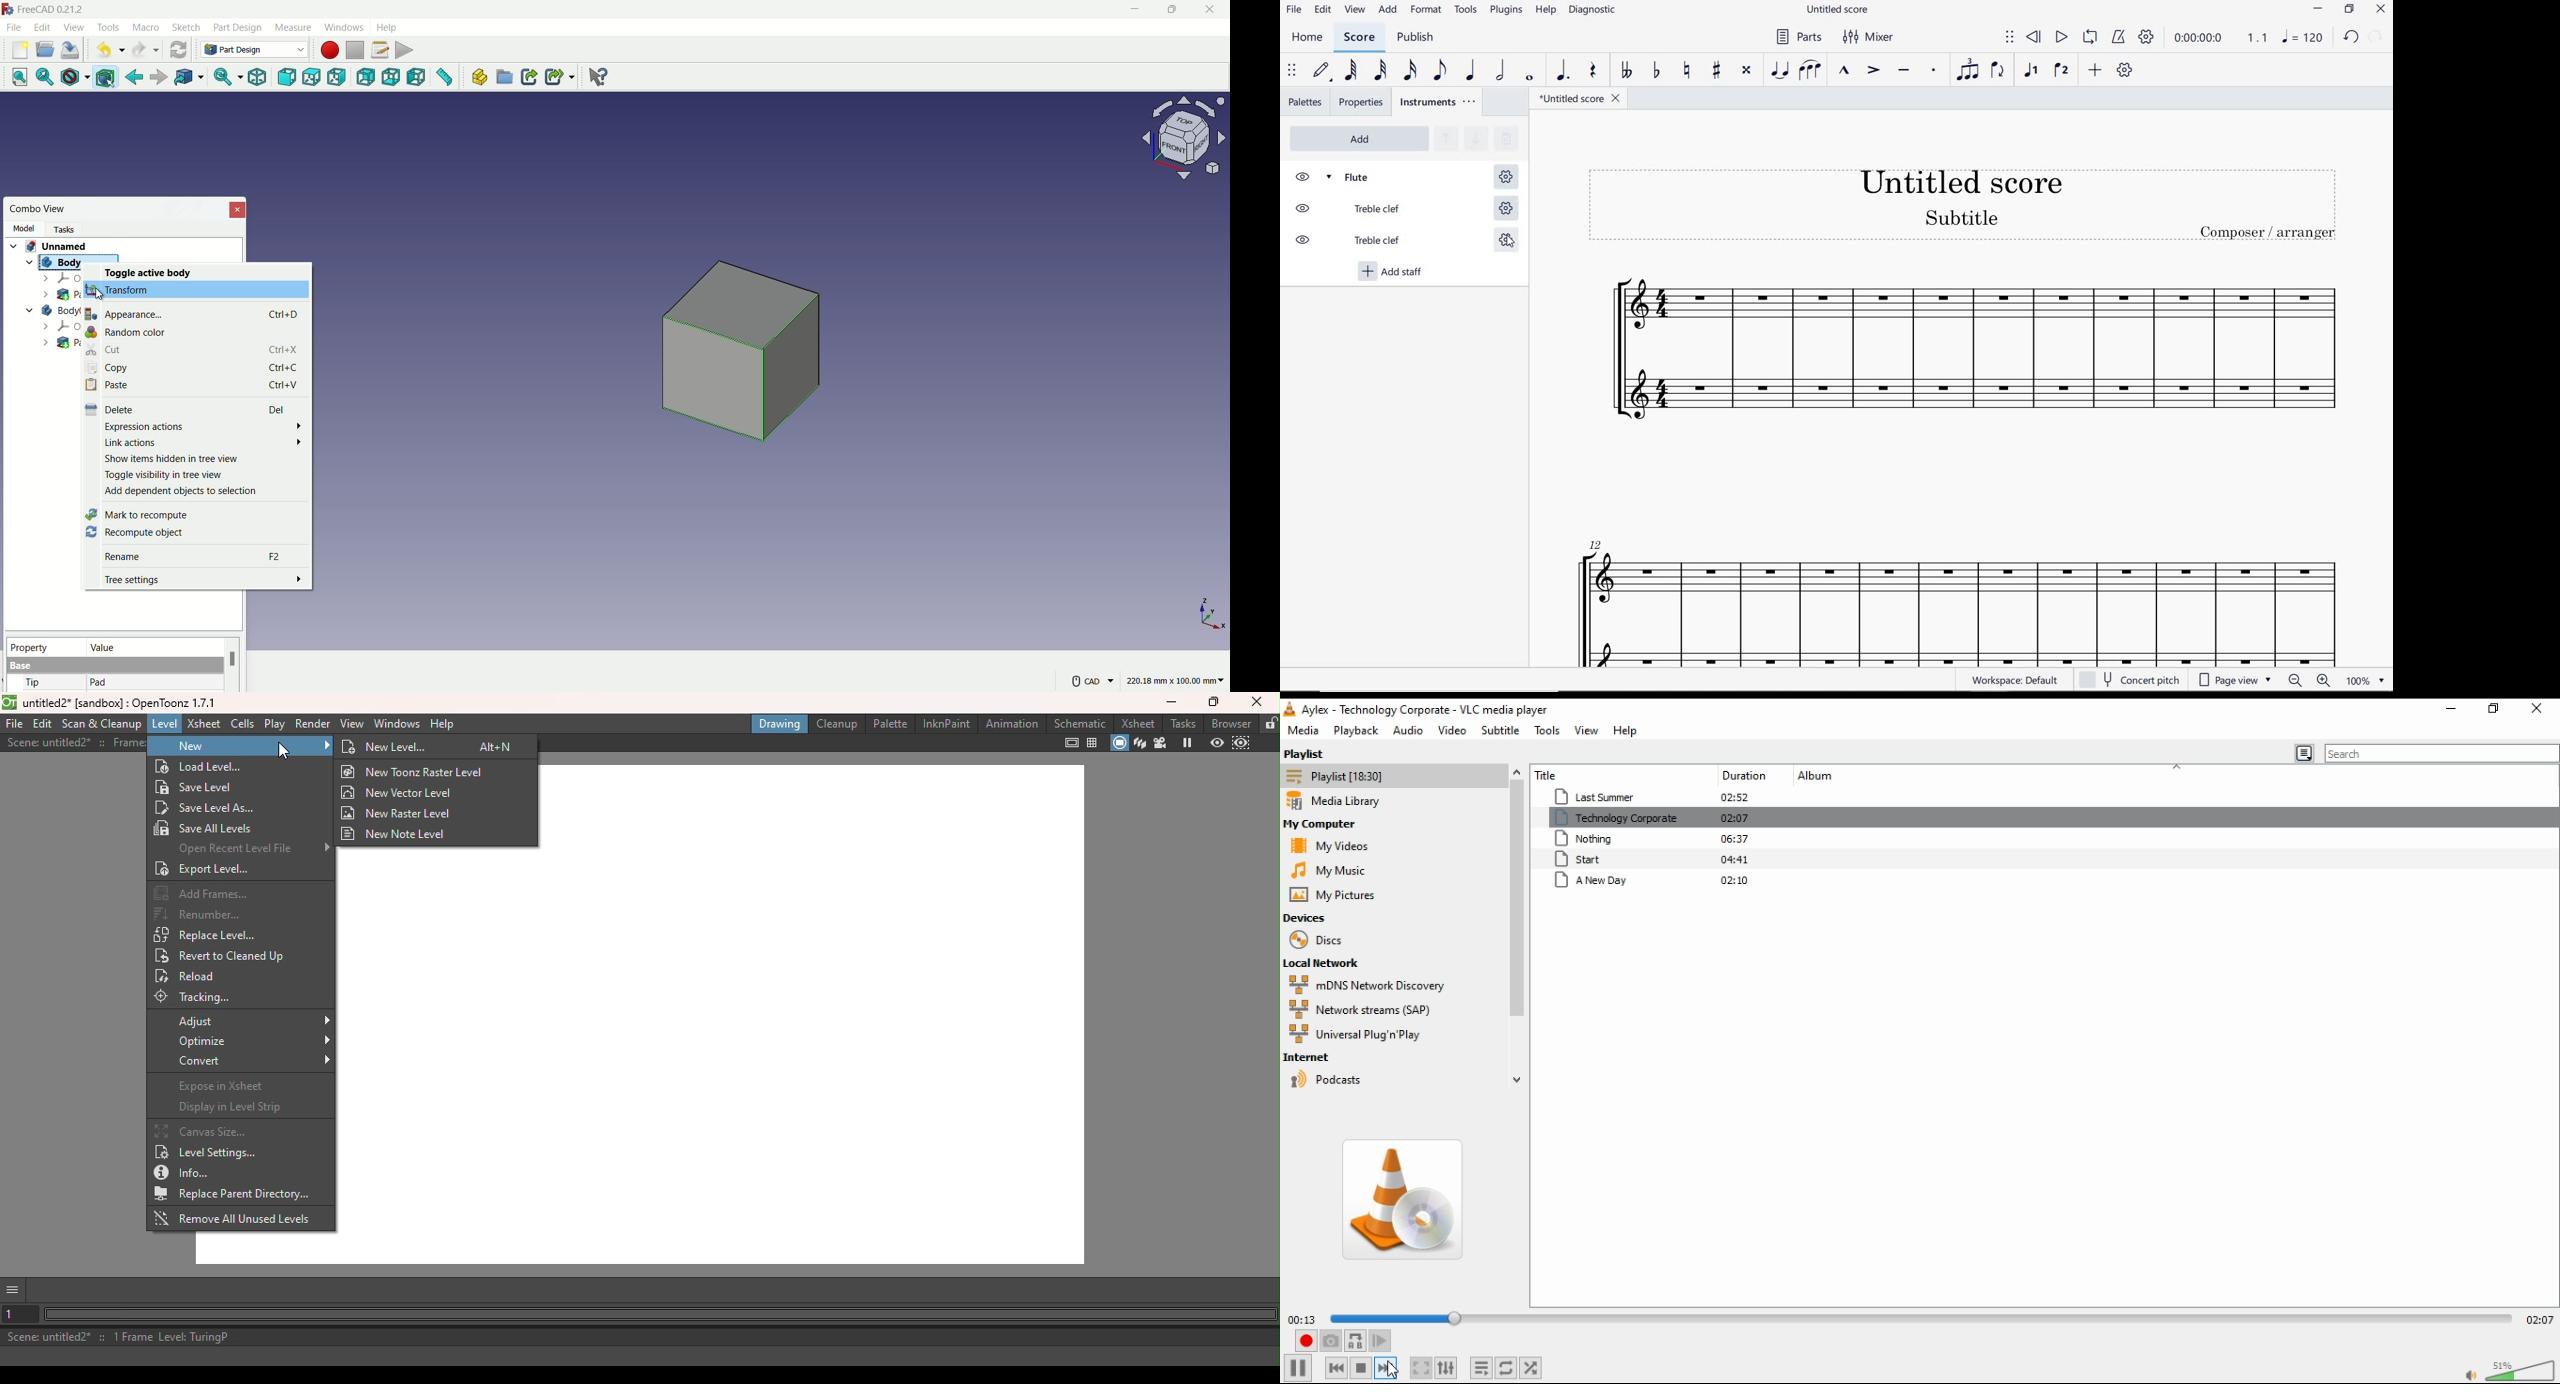  I want to click on TUPLET, so click(1964, 71).